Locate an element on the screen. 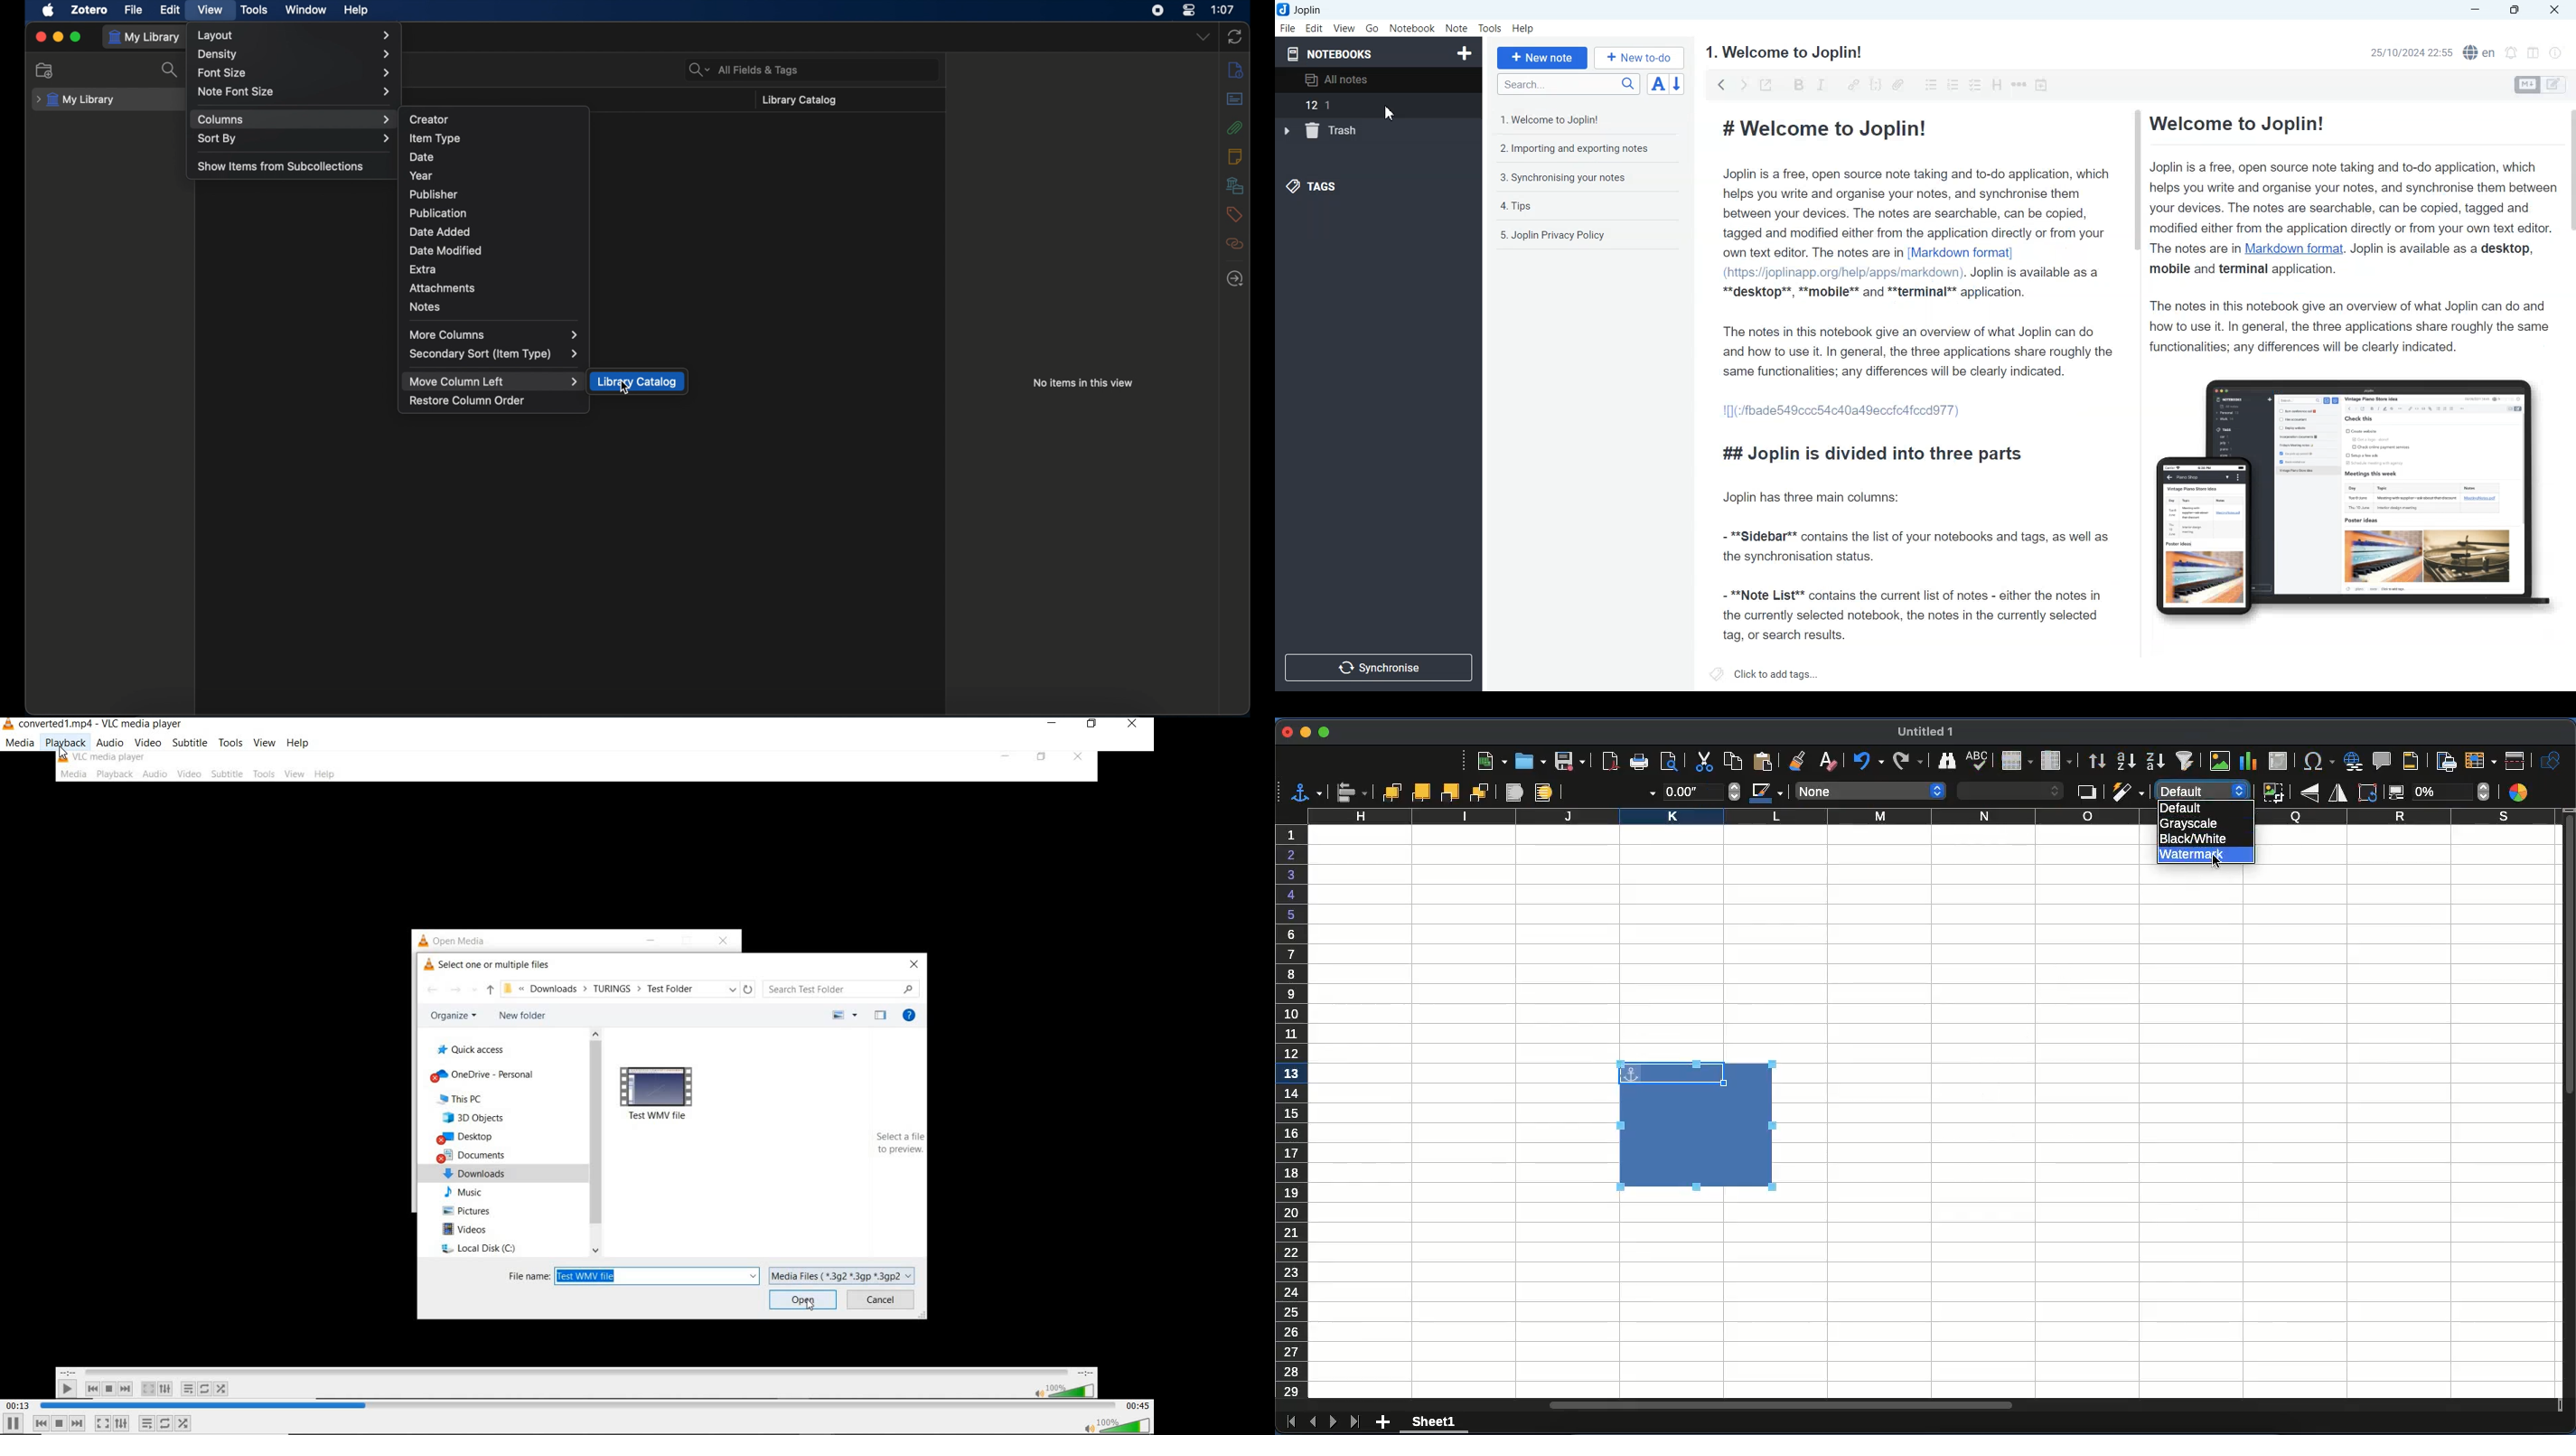  minimize is located at coordinates (1305, 732).